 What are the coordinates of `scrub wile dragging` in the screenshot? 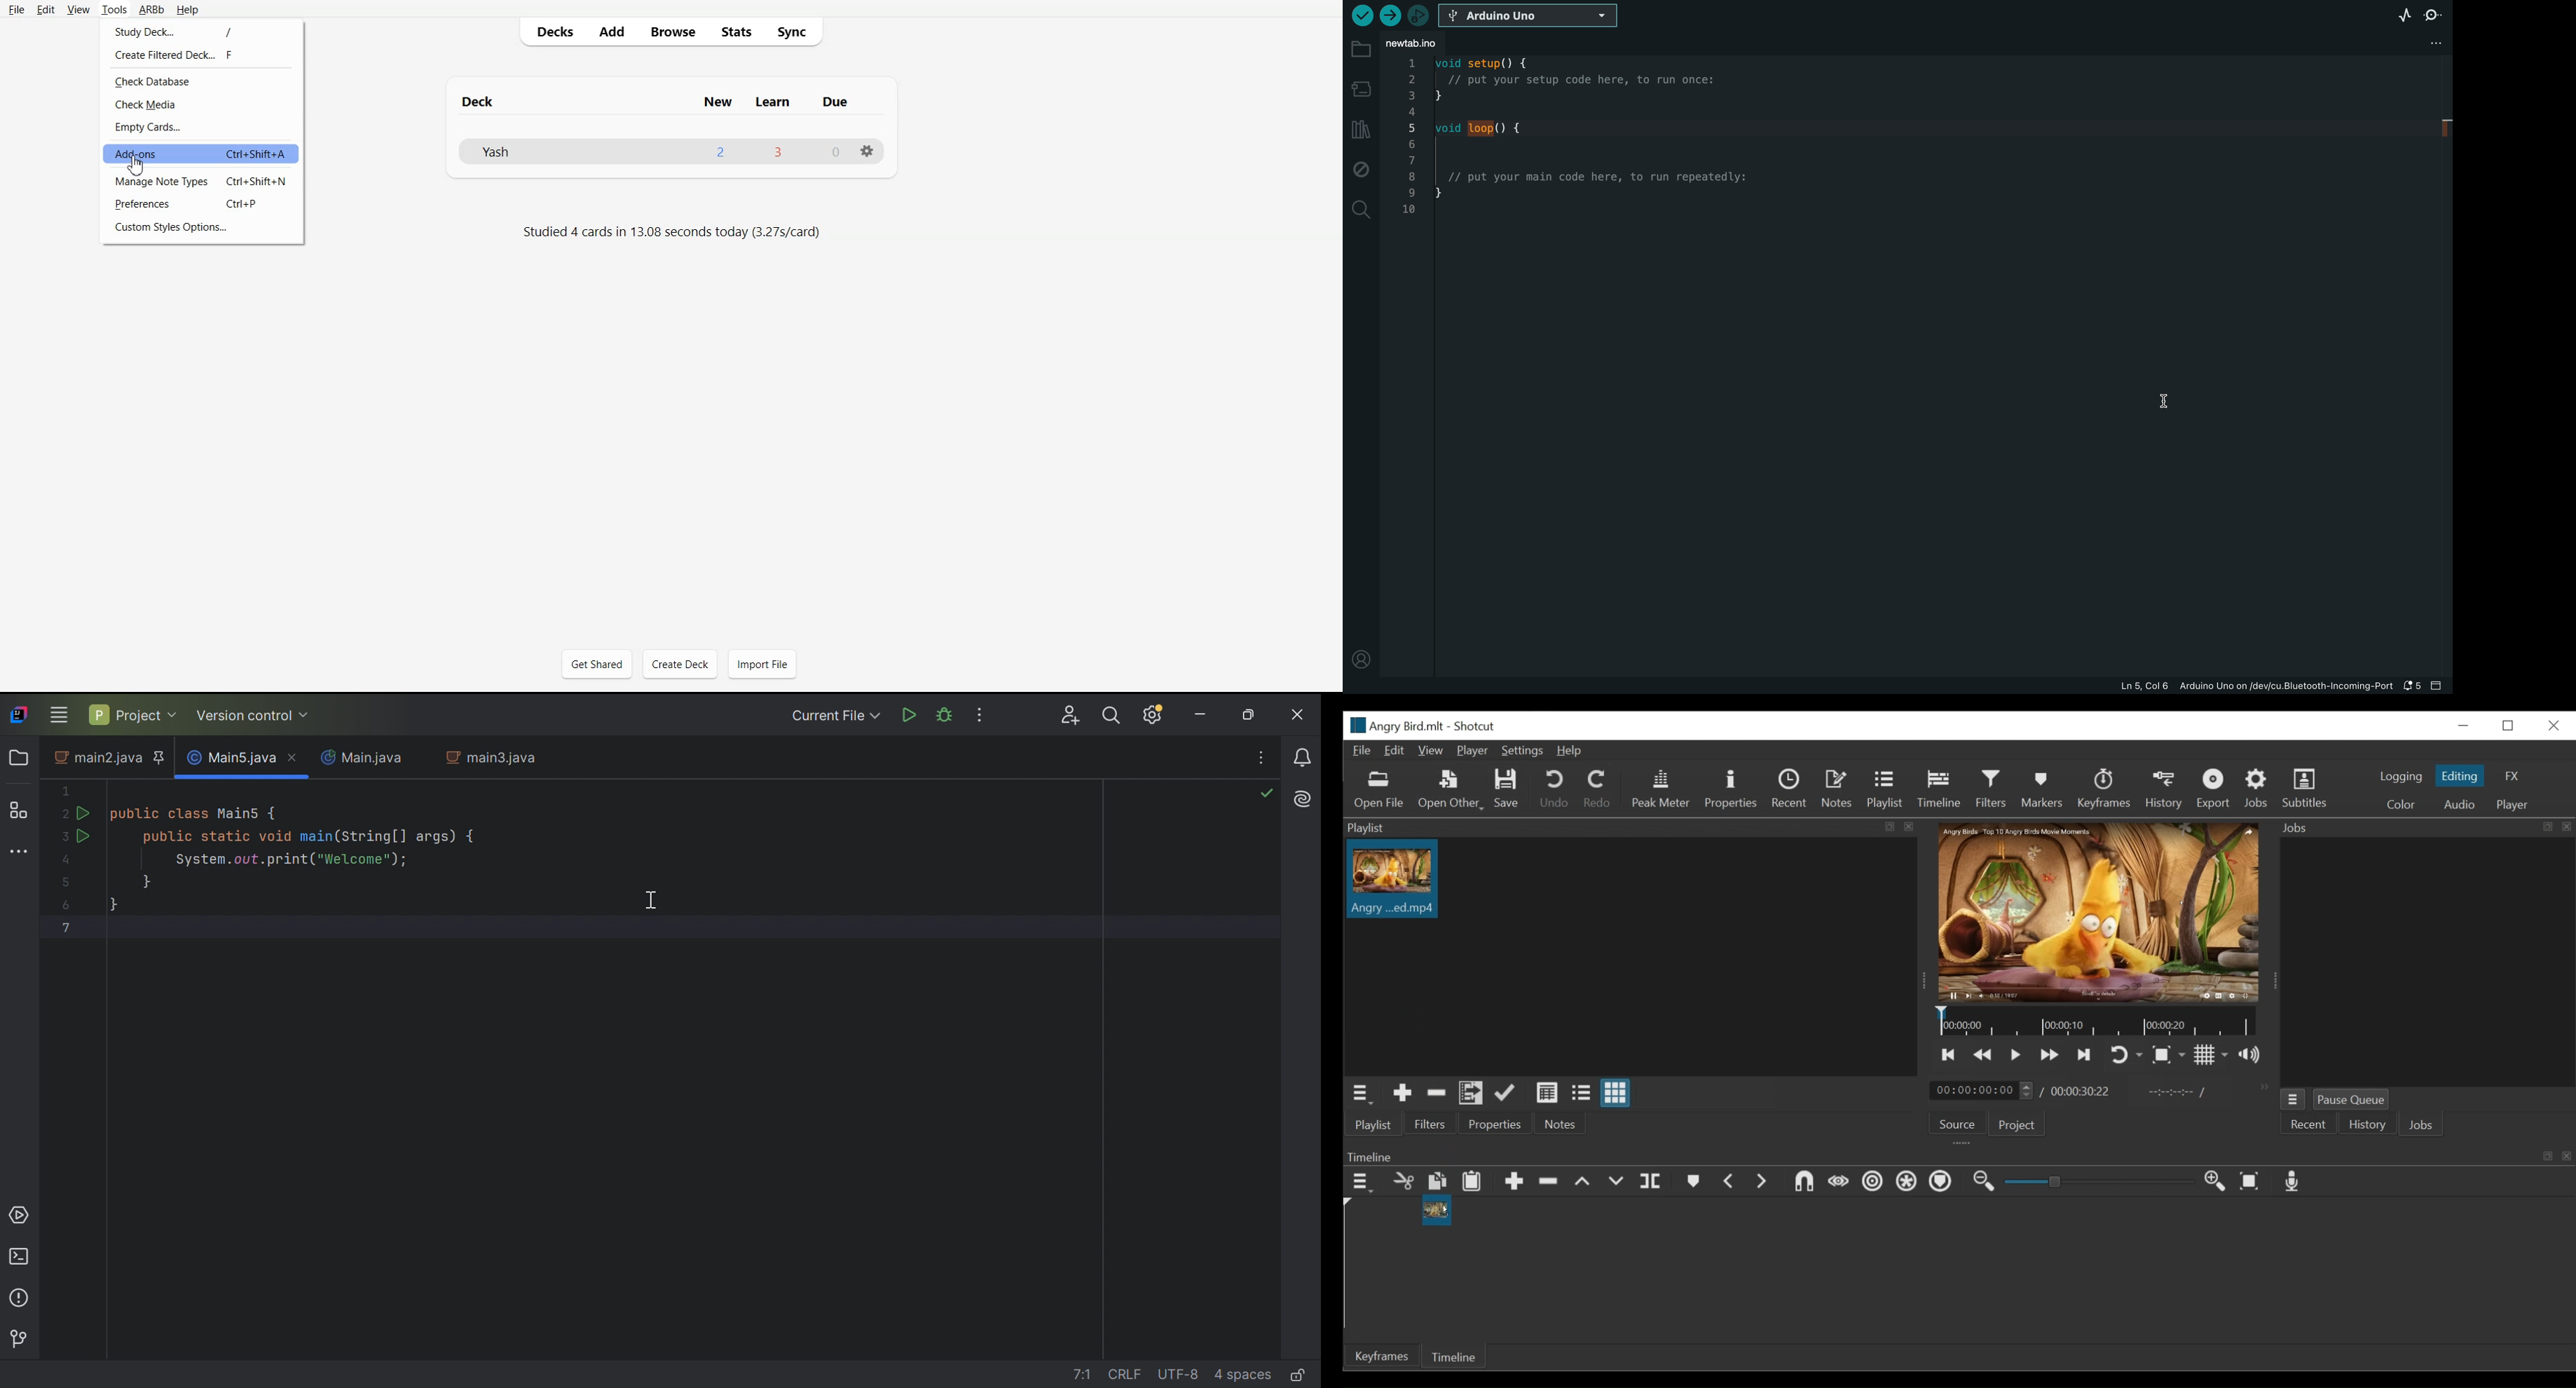 It's located at (1839, 1181).